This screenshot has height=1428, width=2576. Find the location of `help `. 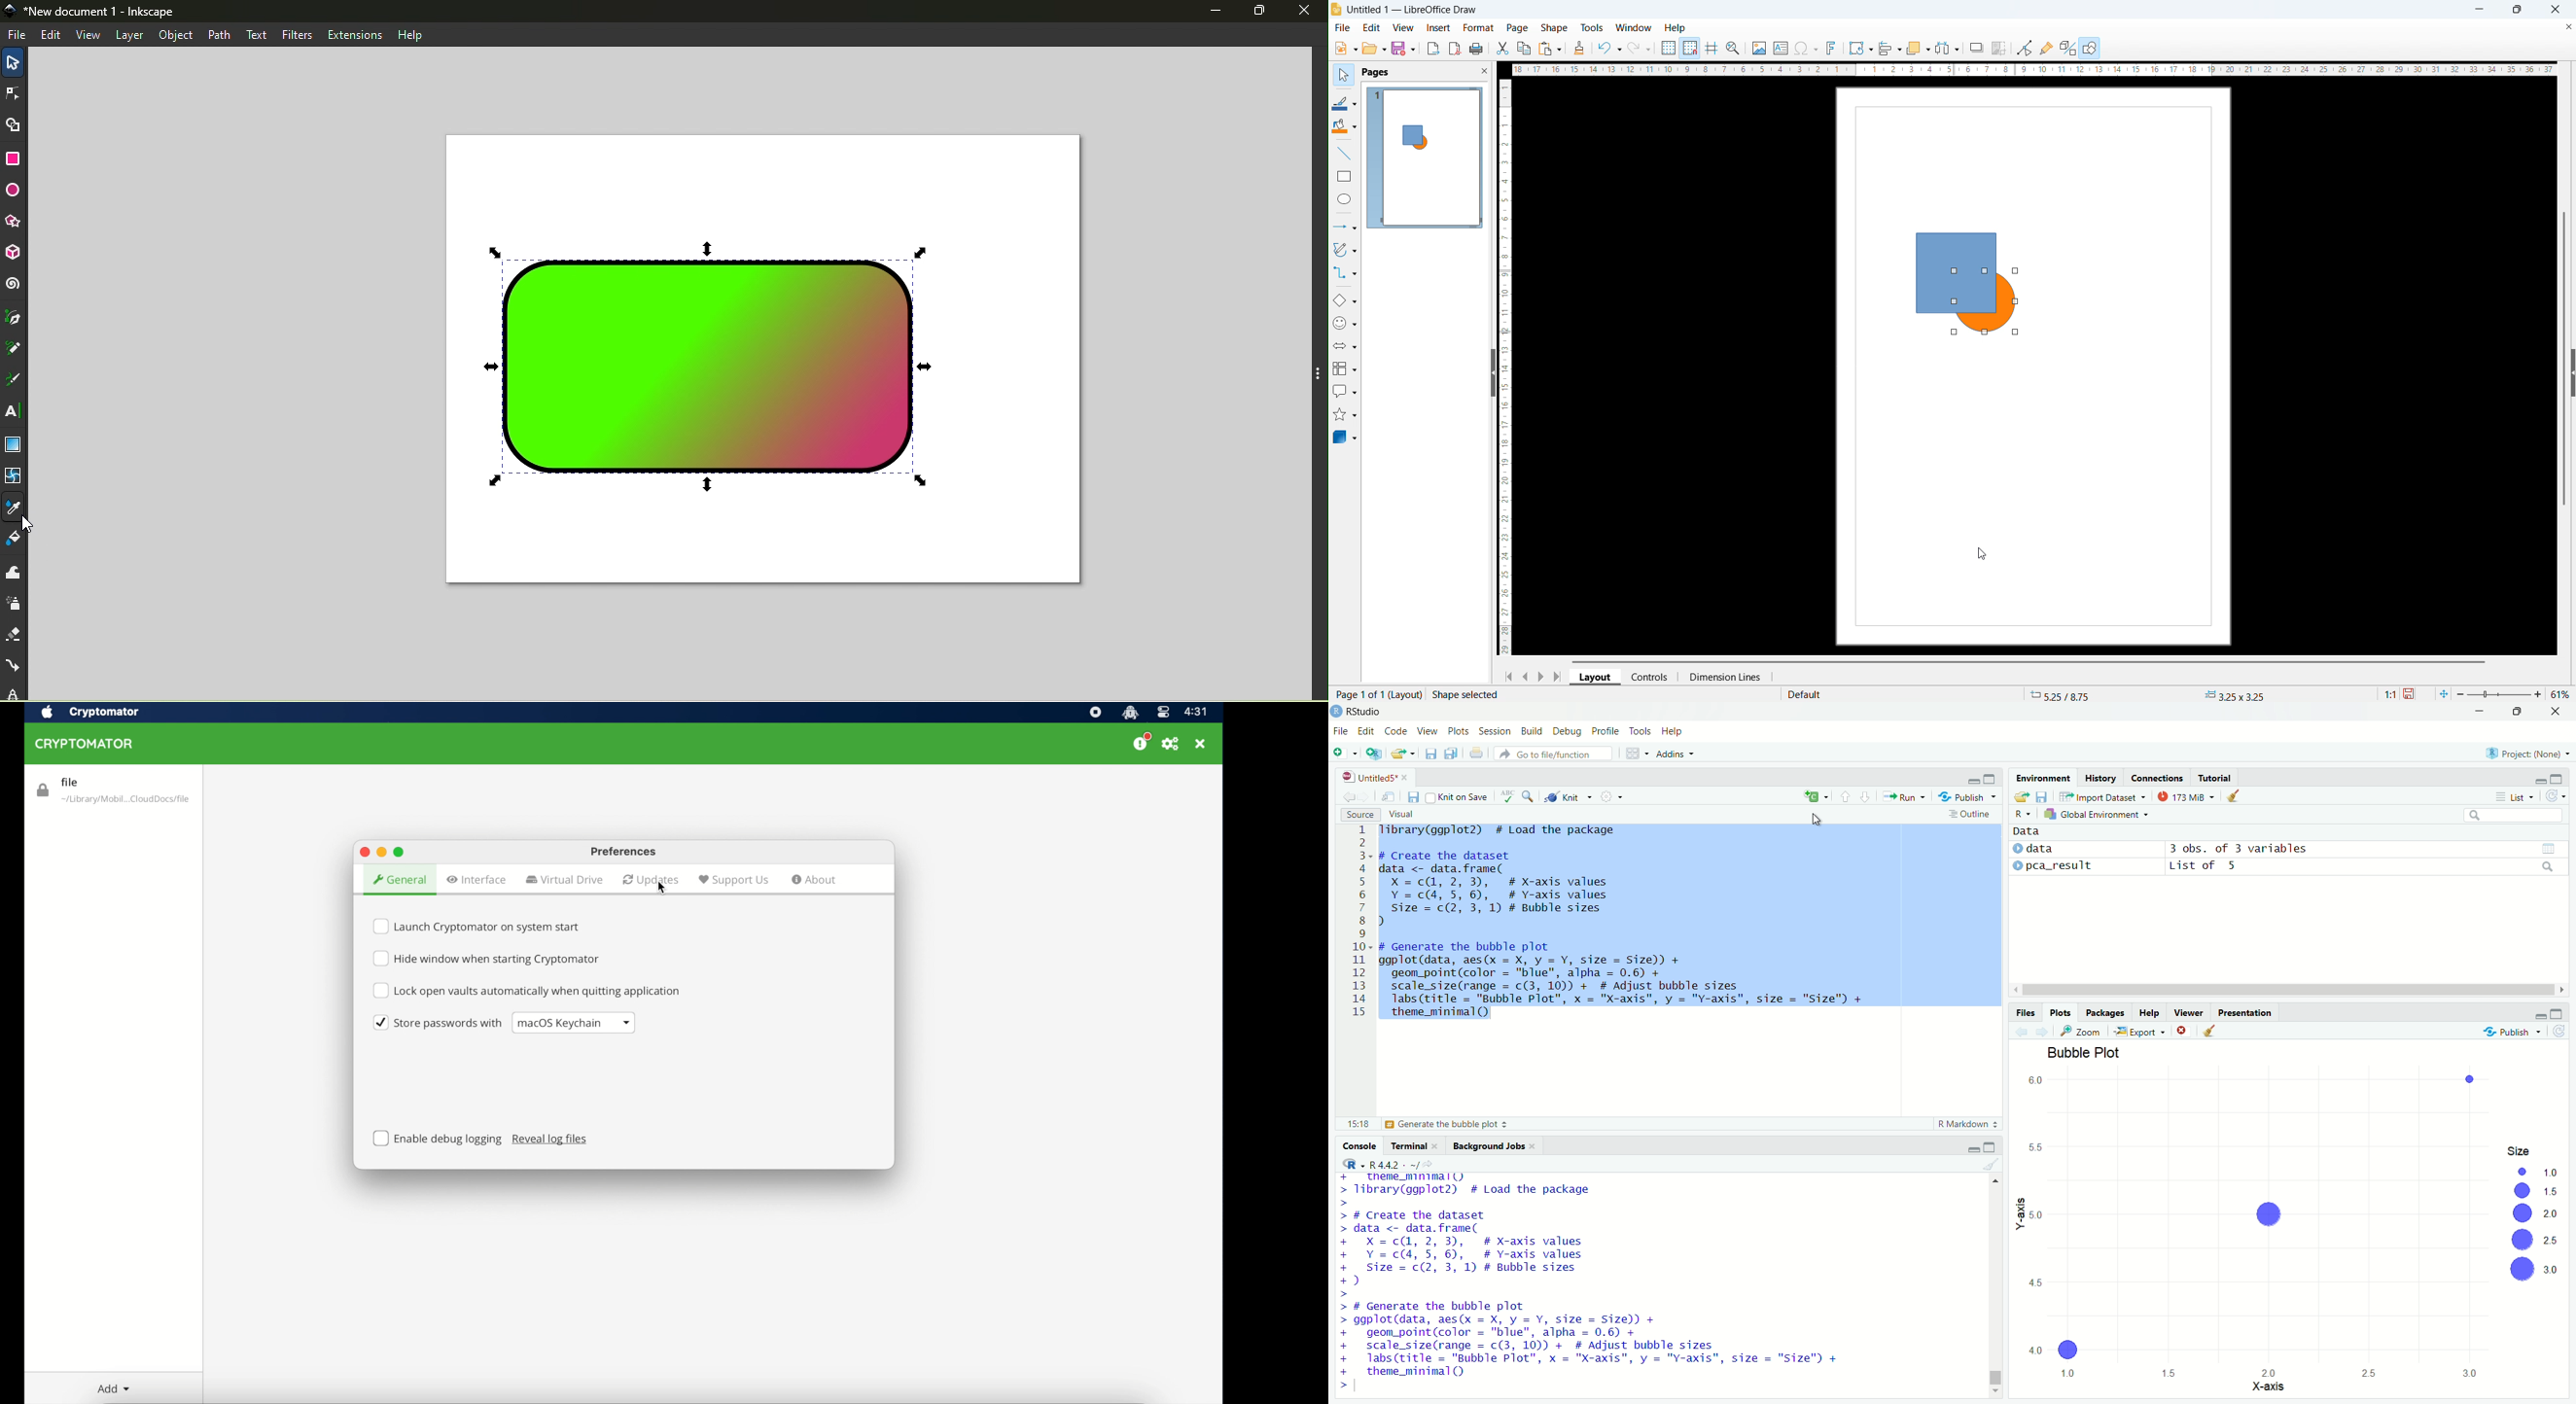

help  is located at coordinates (1676, 27).